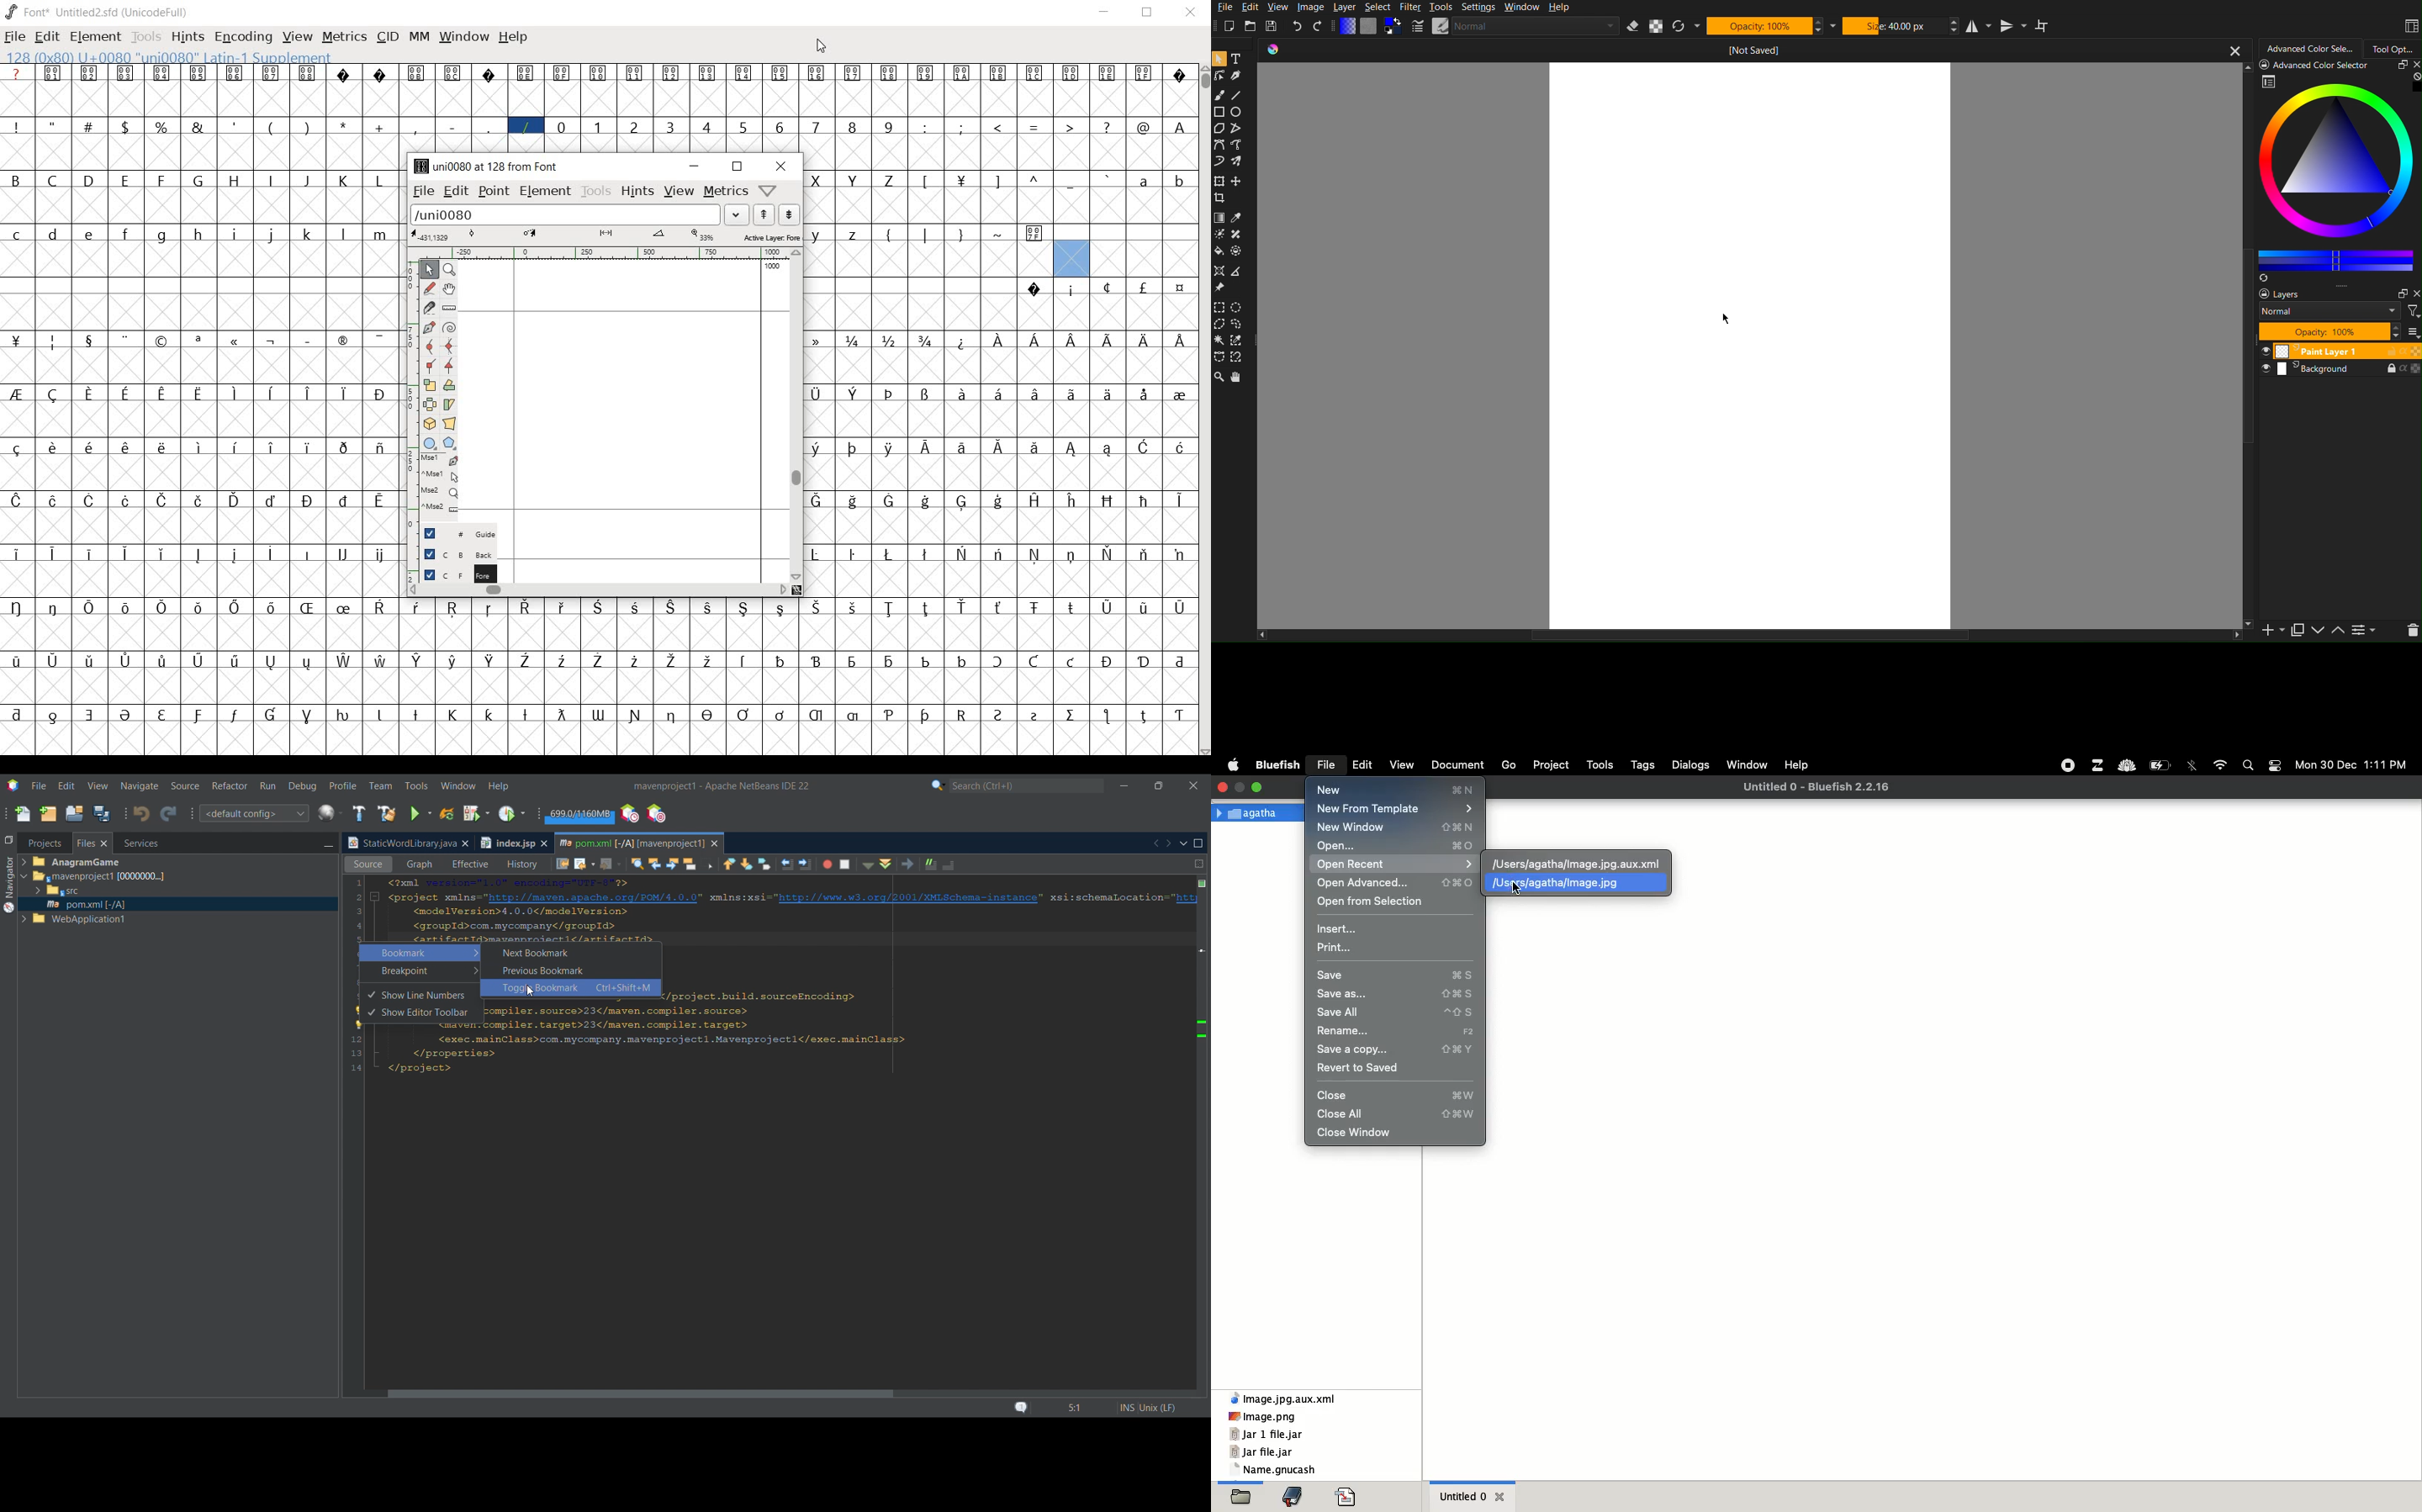 The width and height of the screenshot is (2436, 1512). What do you see at coordinates (961, 236) in the screenshot?
I see `glyph` at bounding box center [961, 236].